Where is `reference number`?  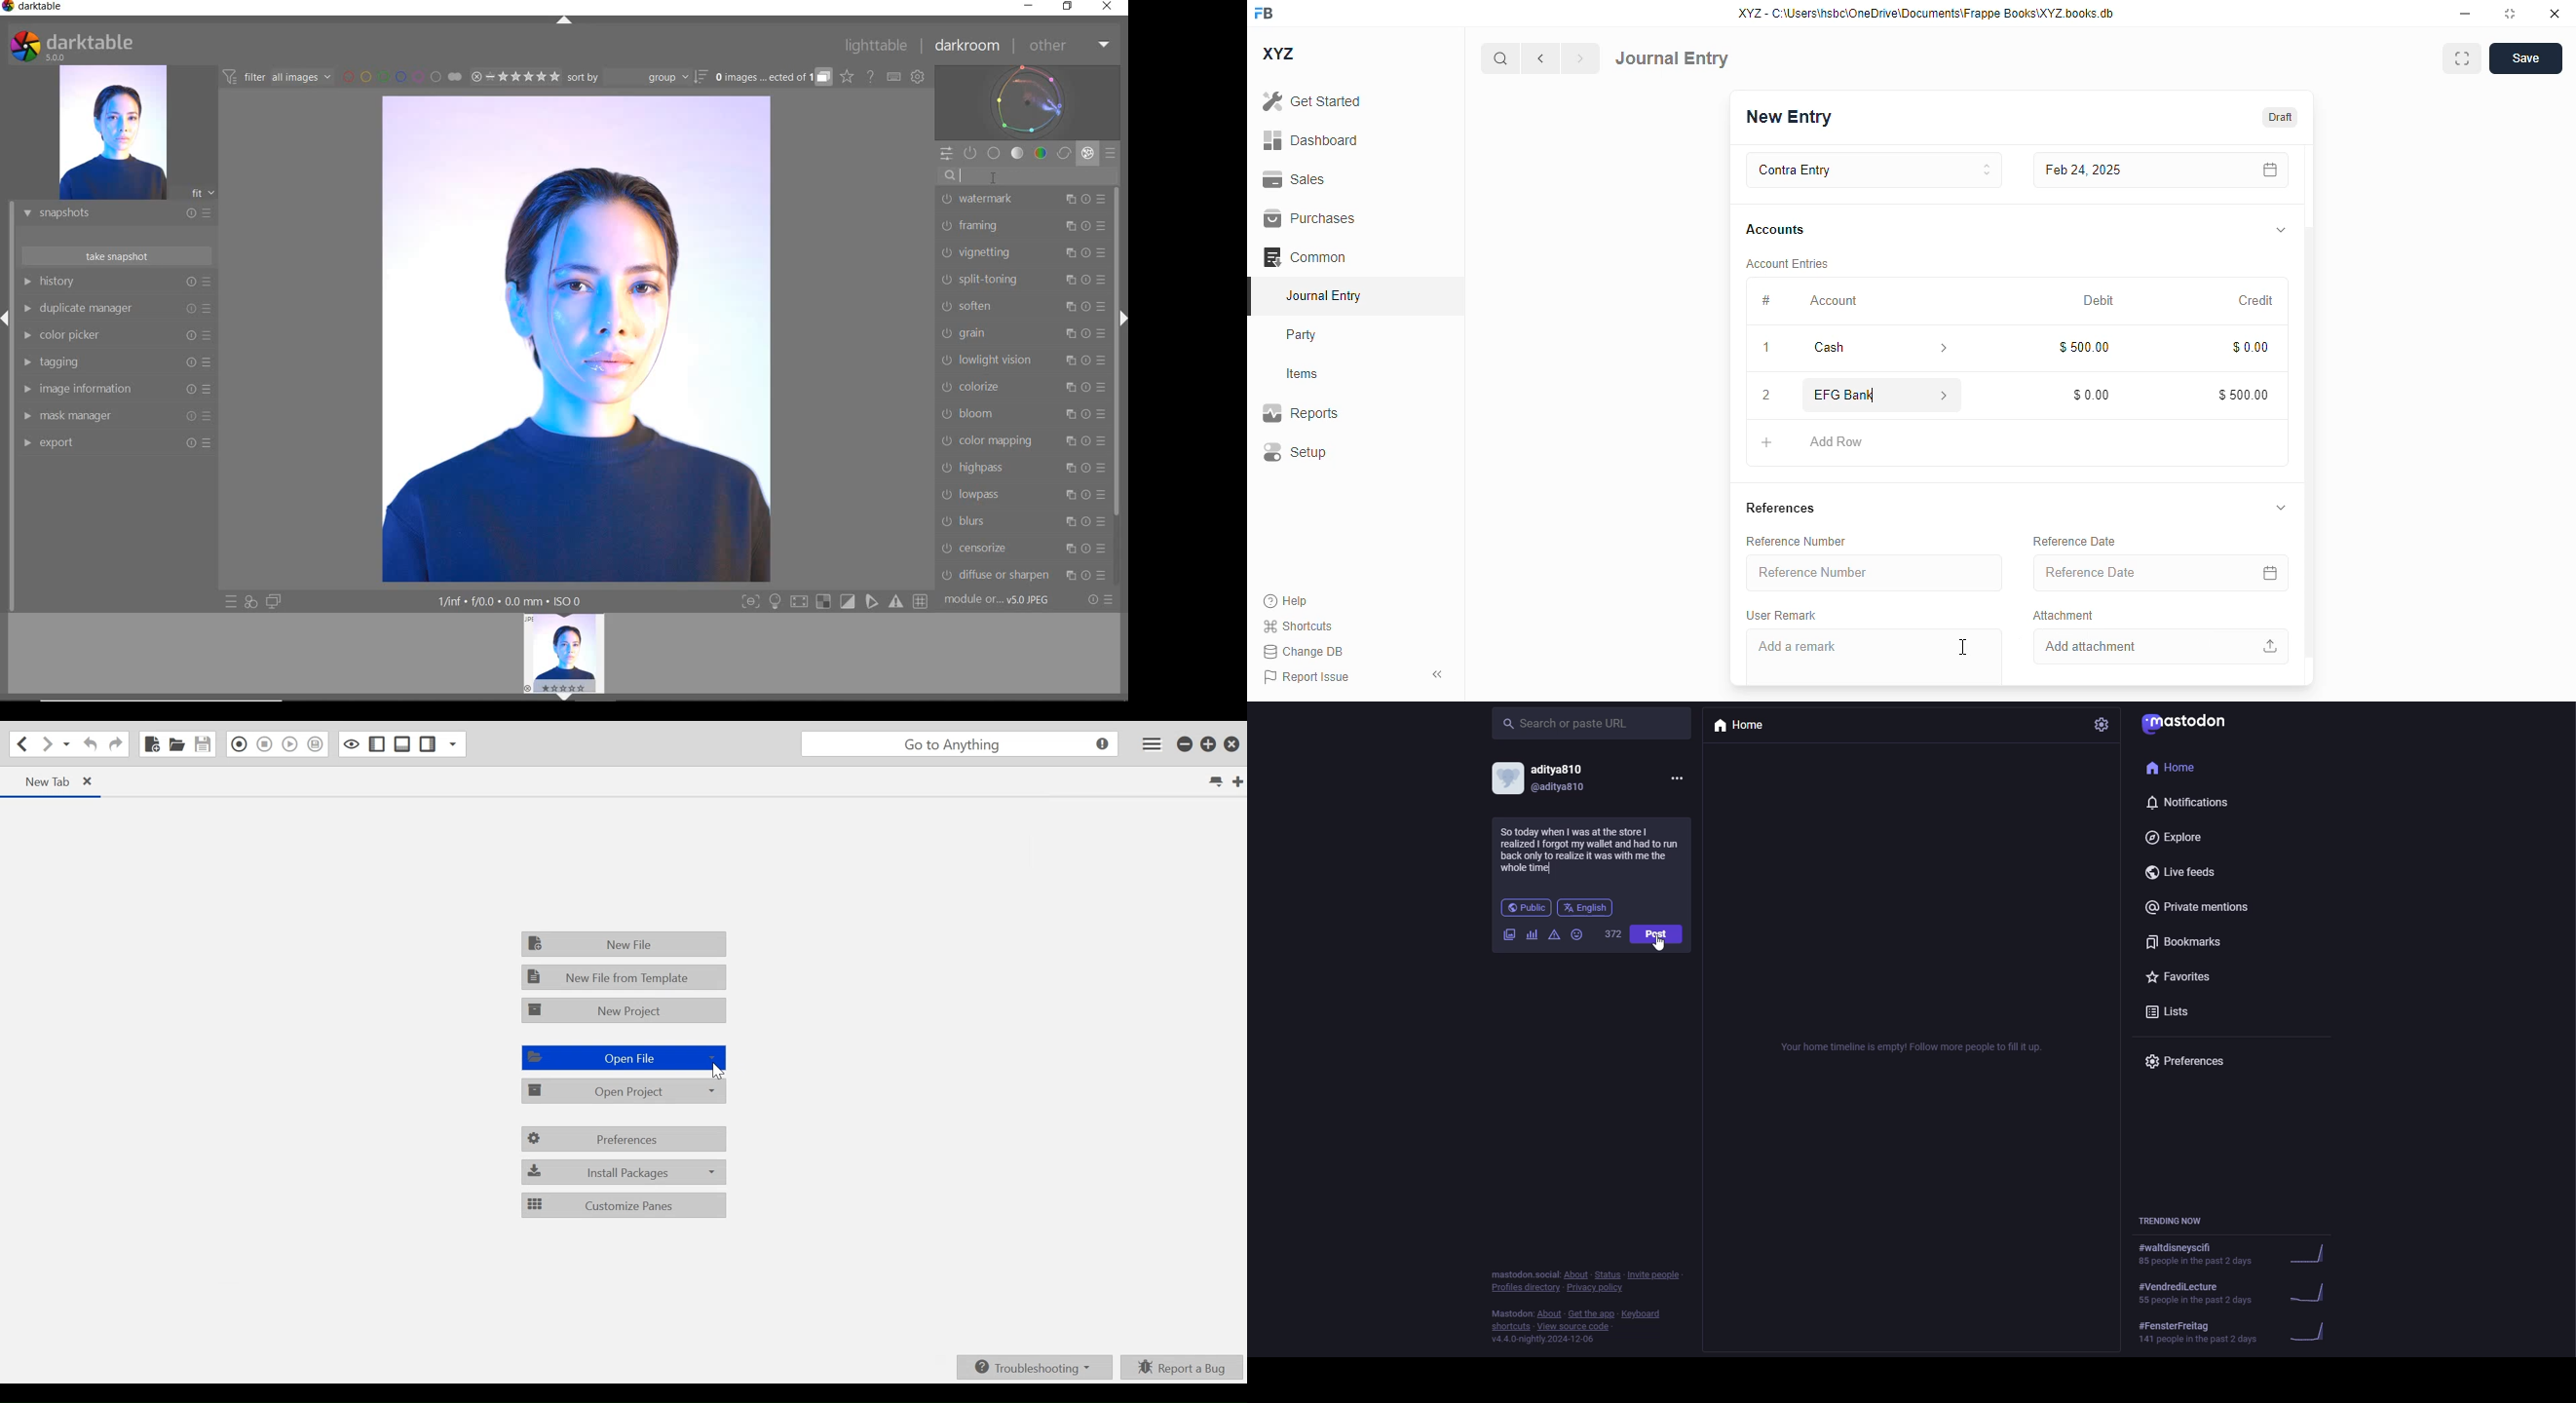 reference number is located at coordinates (1875, 573).